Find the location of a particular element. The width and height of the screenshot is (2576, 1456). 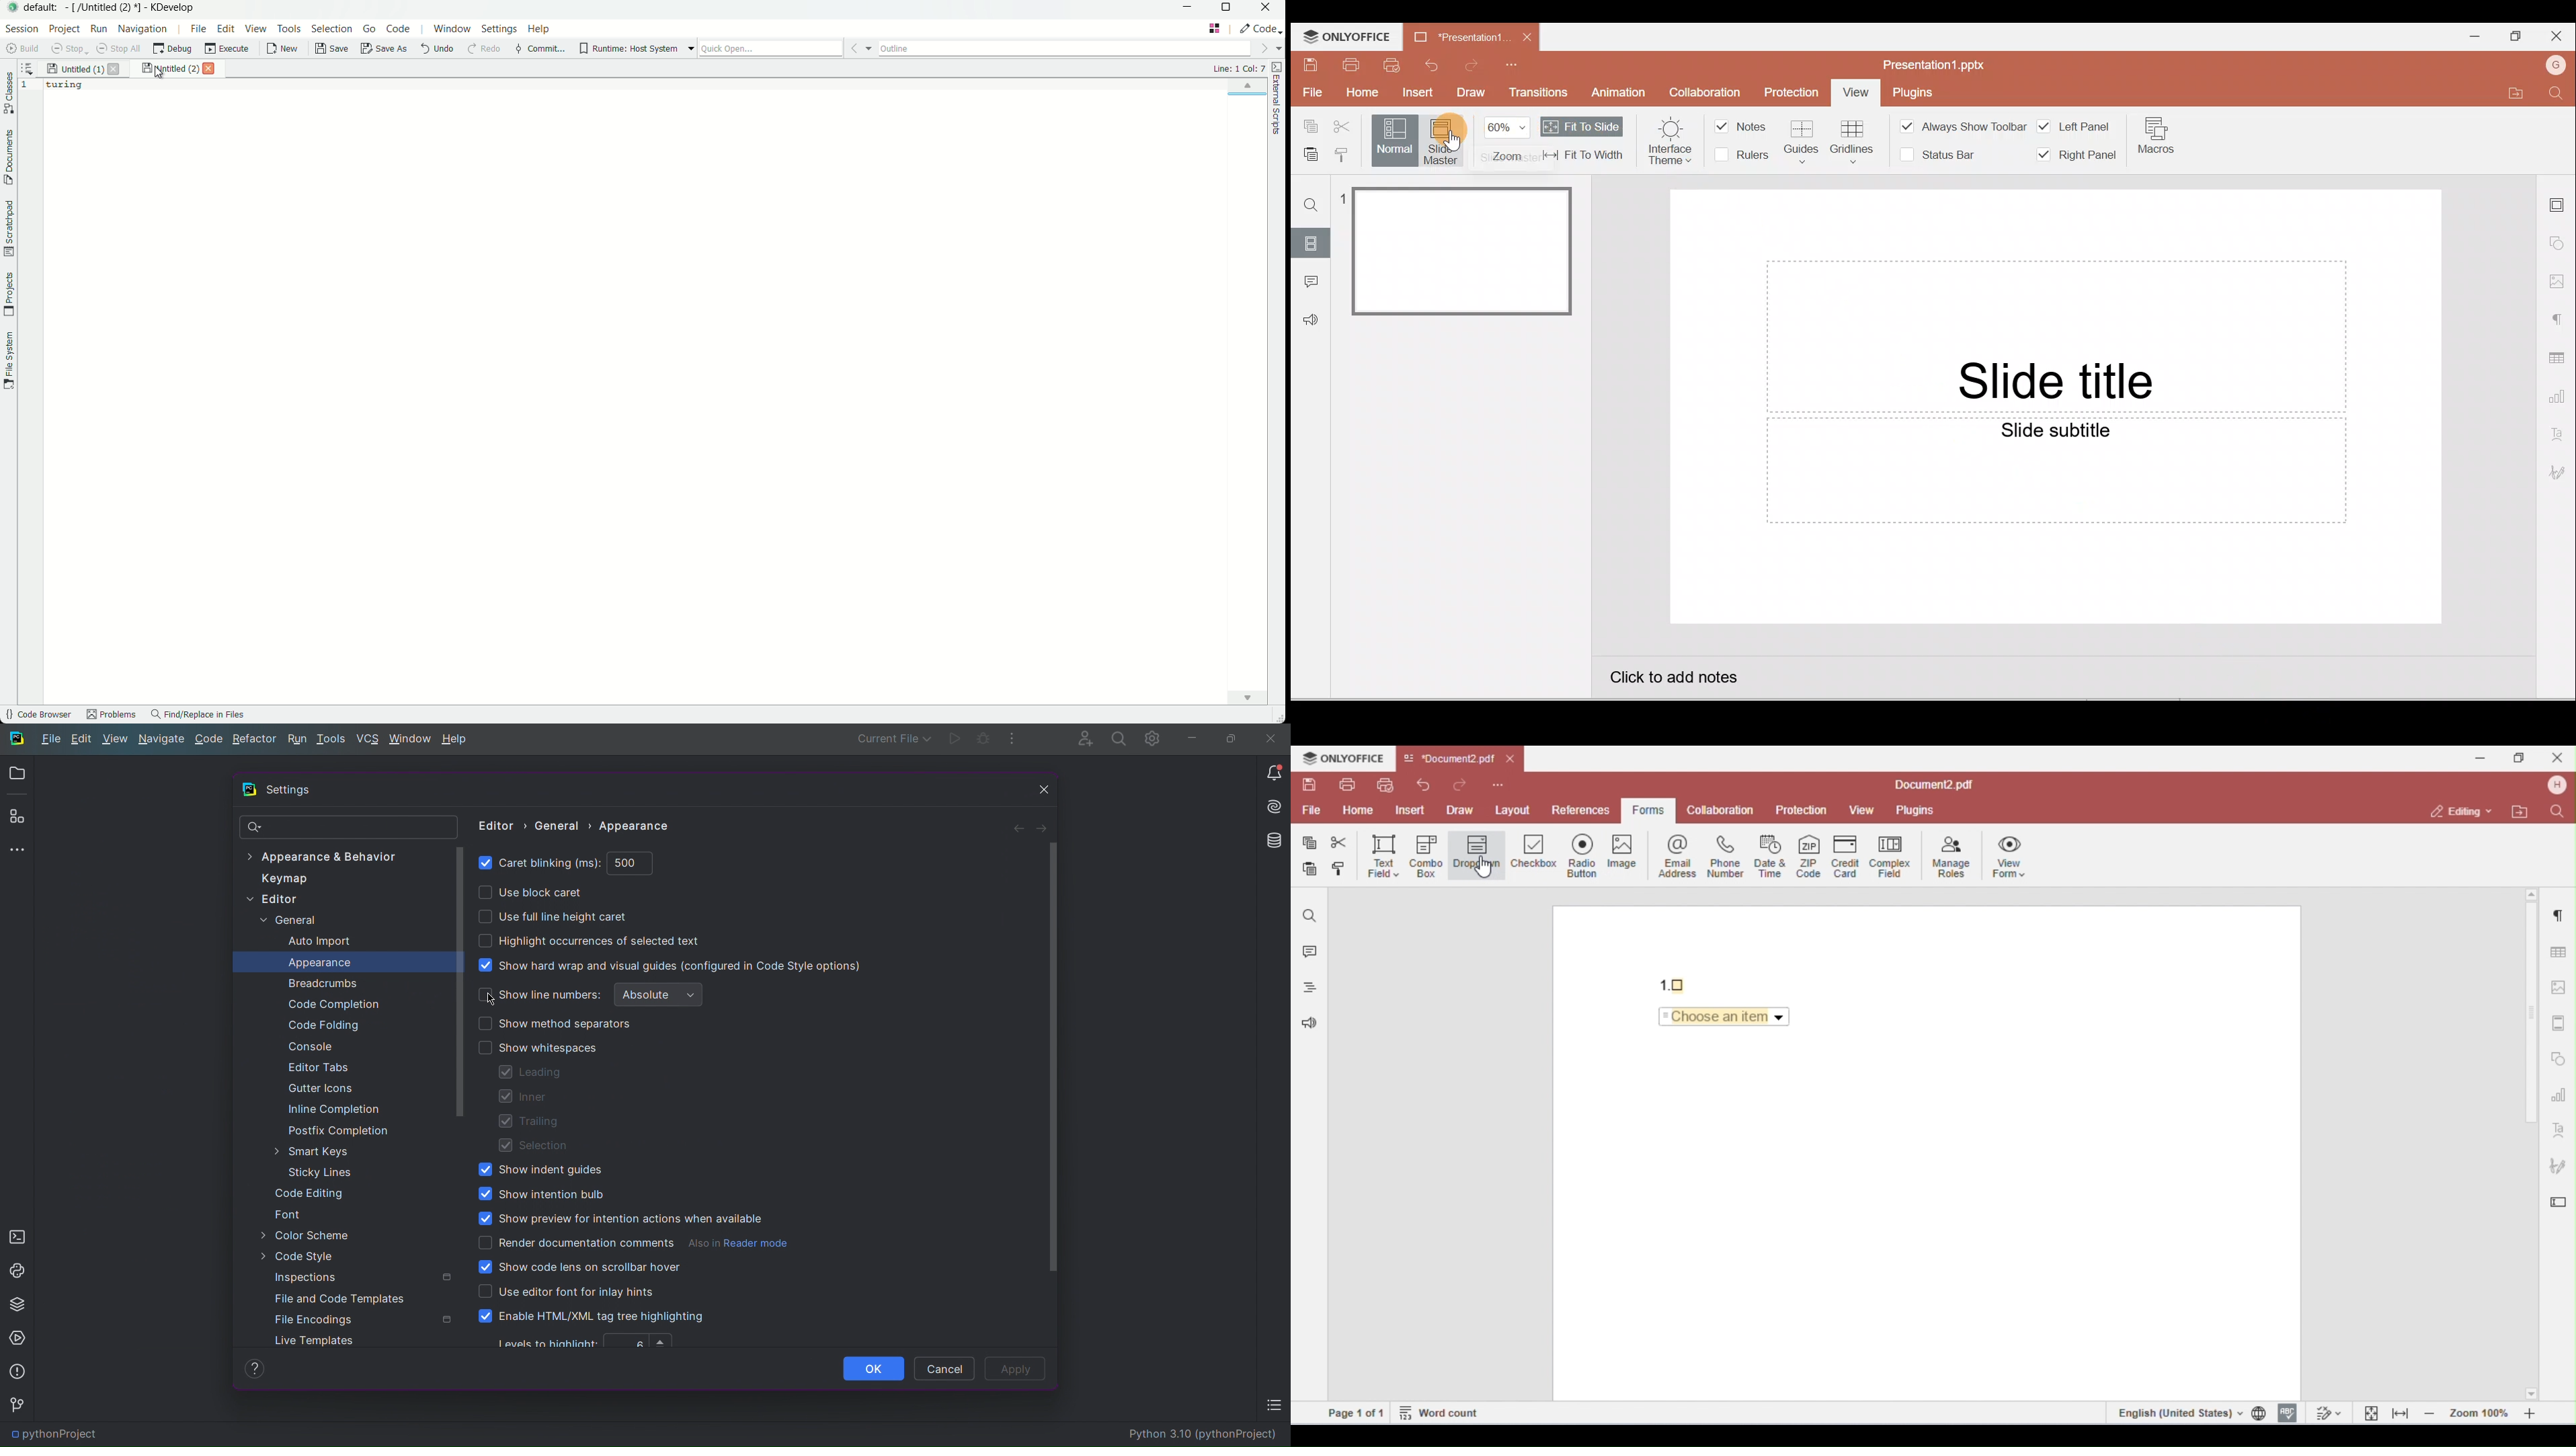

Leading is located at coordinates (534, 1073).